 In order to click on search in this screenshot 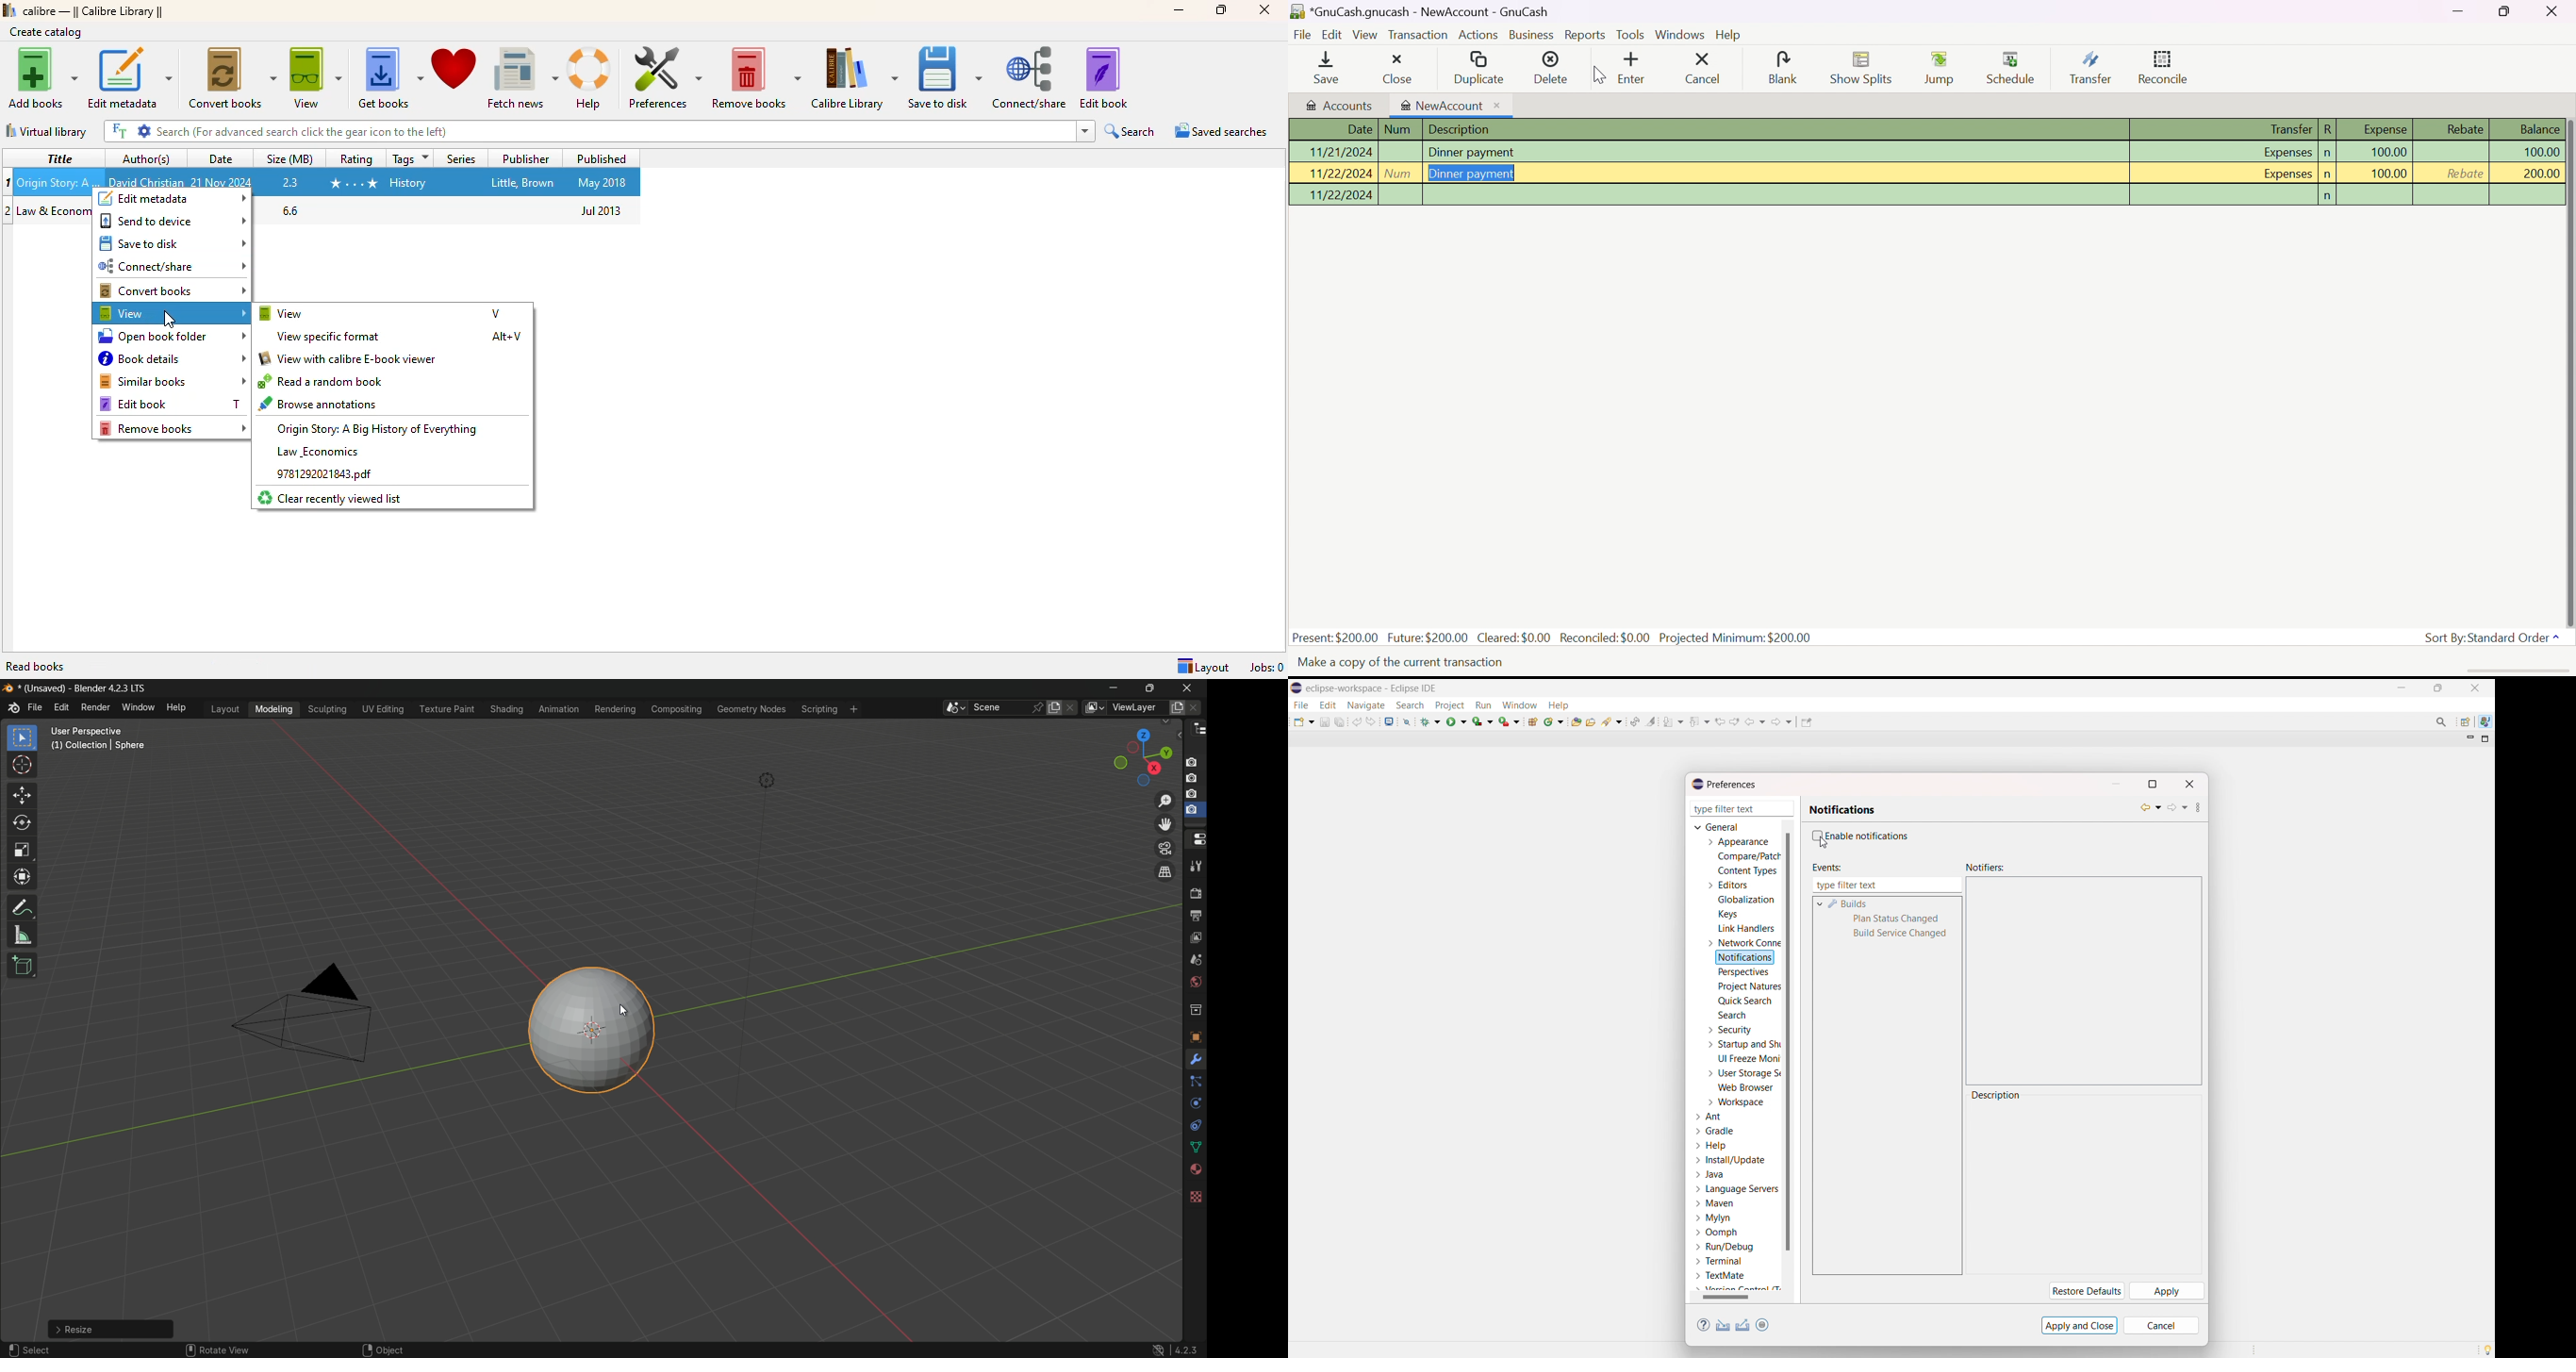, I will do `click(1613, 720)`.